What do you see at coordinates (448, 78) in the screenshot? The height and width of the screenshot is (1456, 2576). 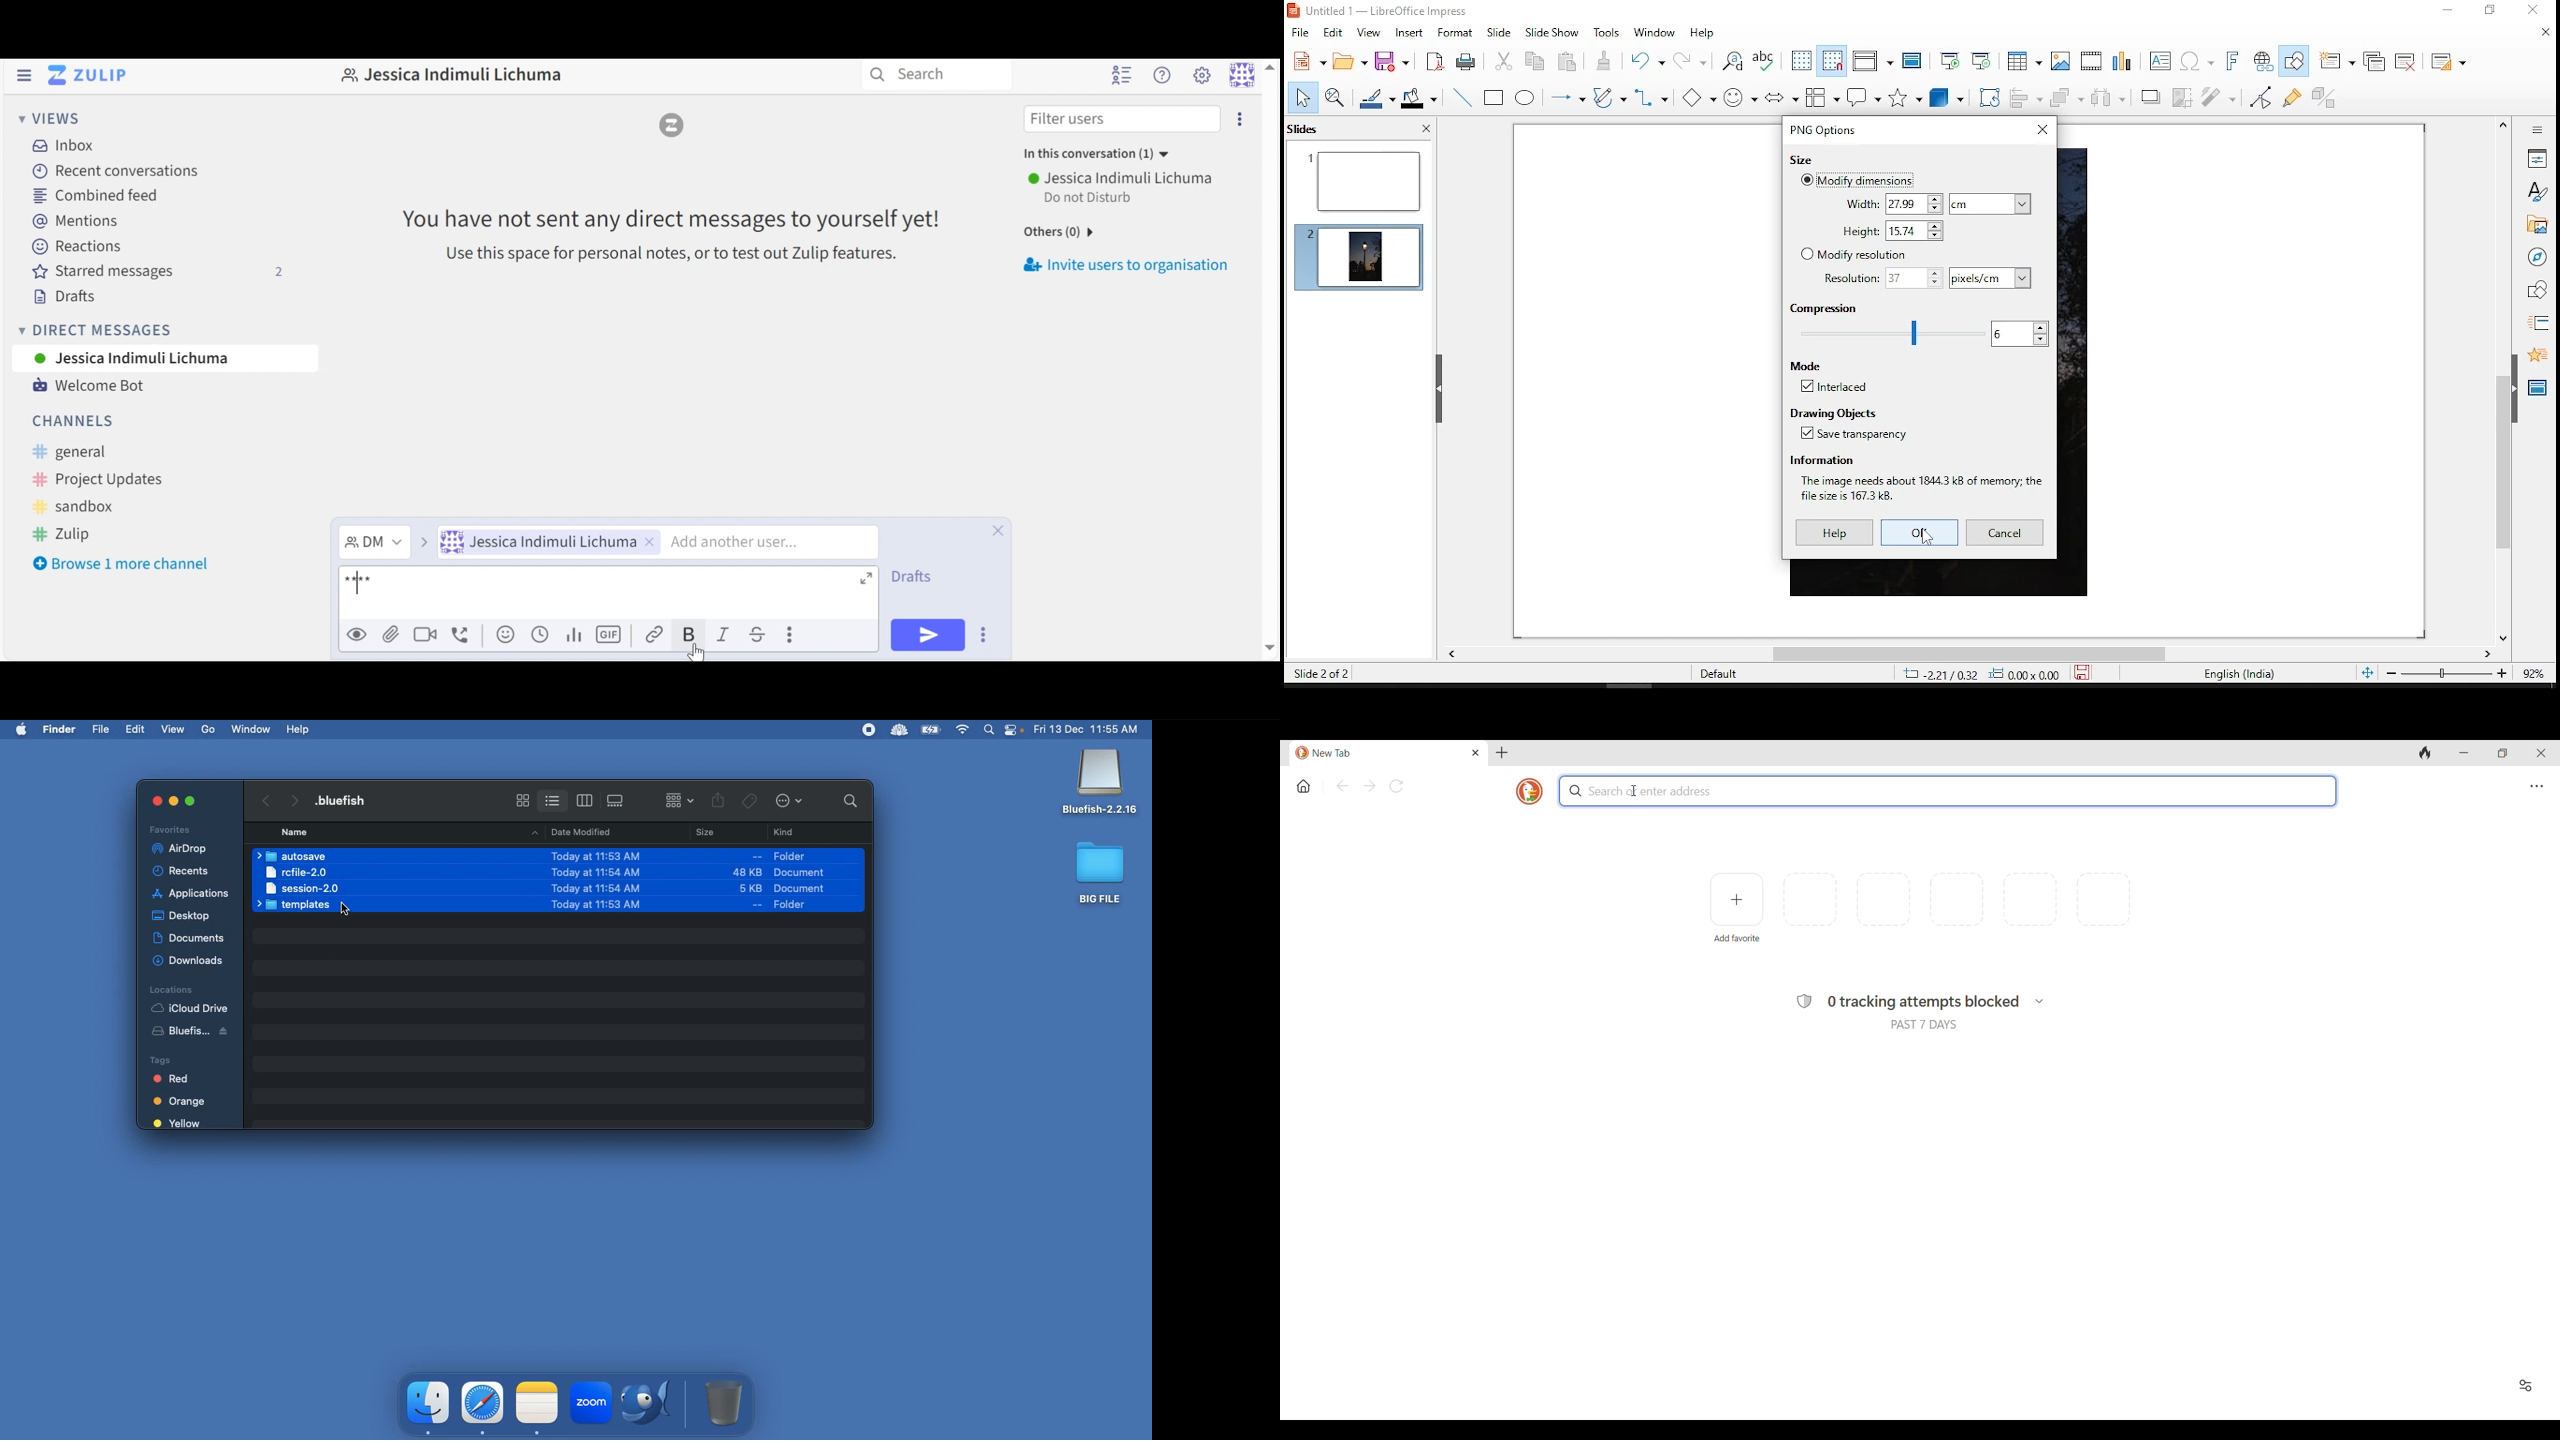 I see `Jessica Indimuli Lichuma` at bounding box center [448, 78].